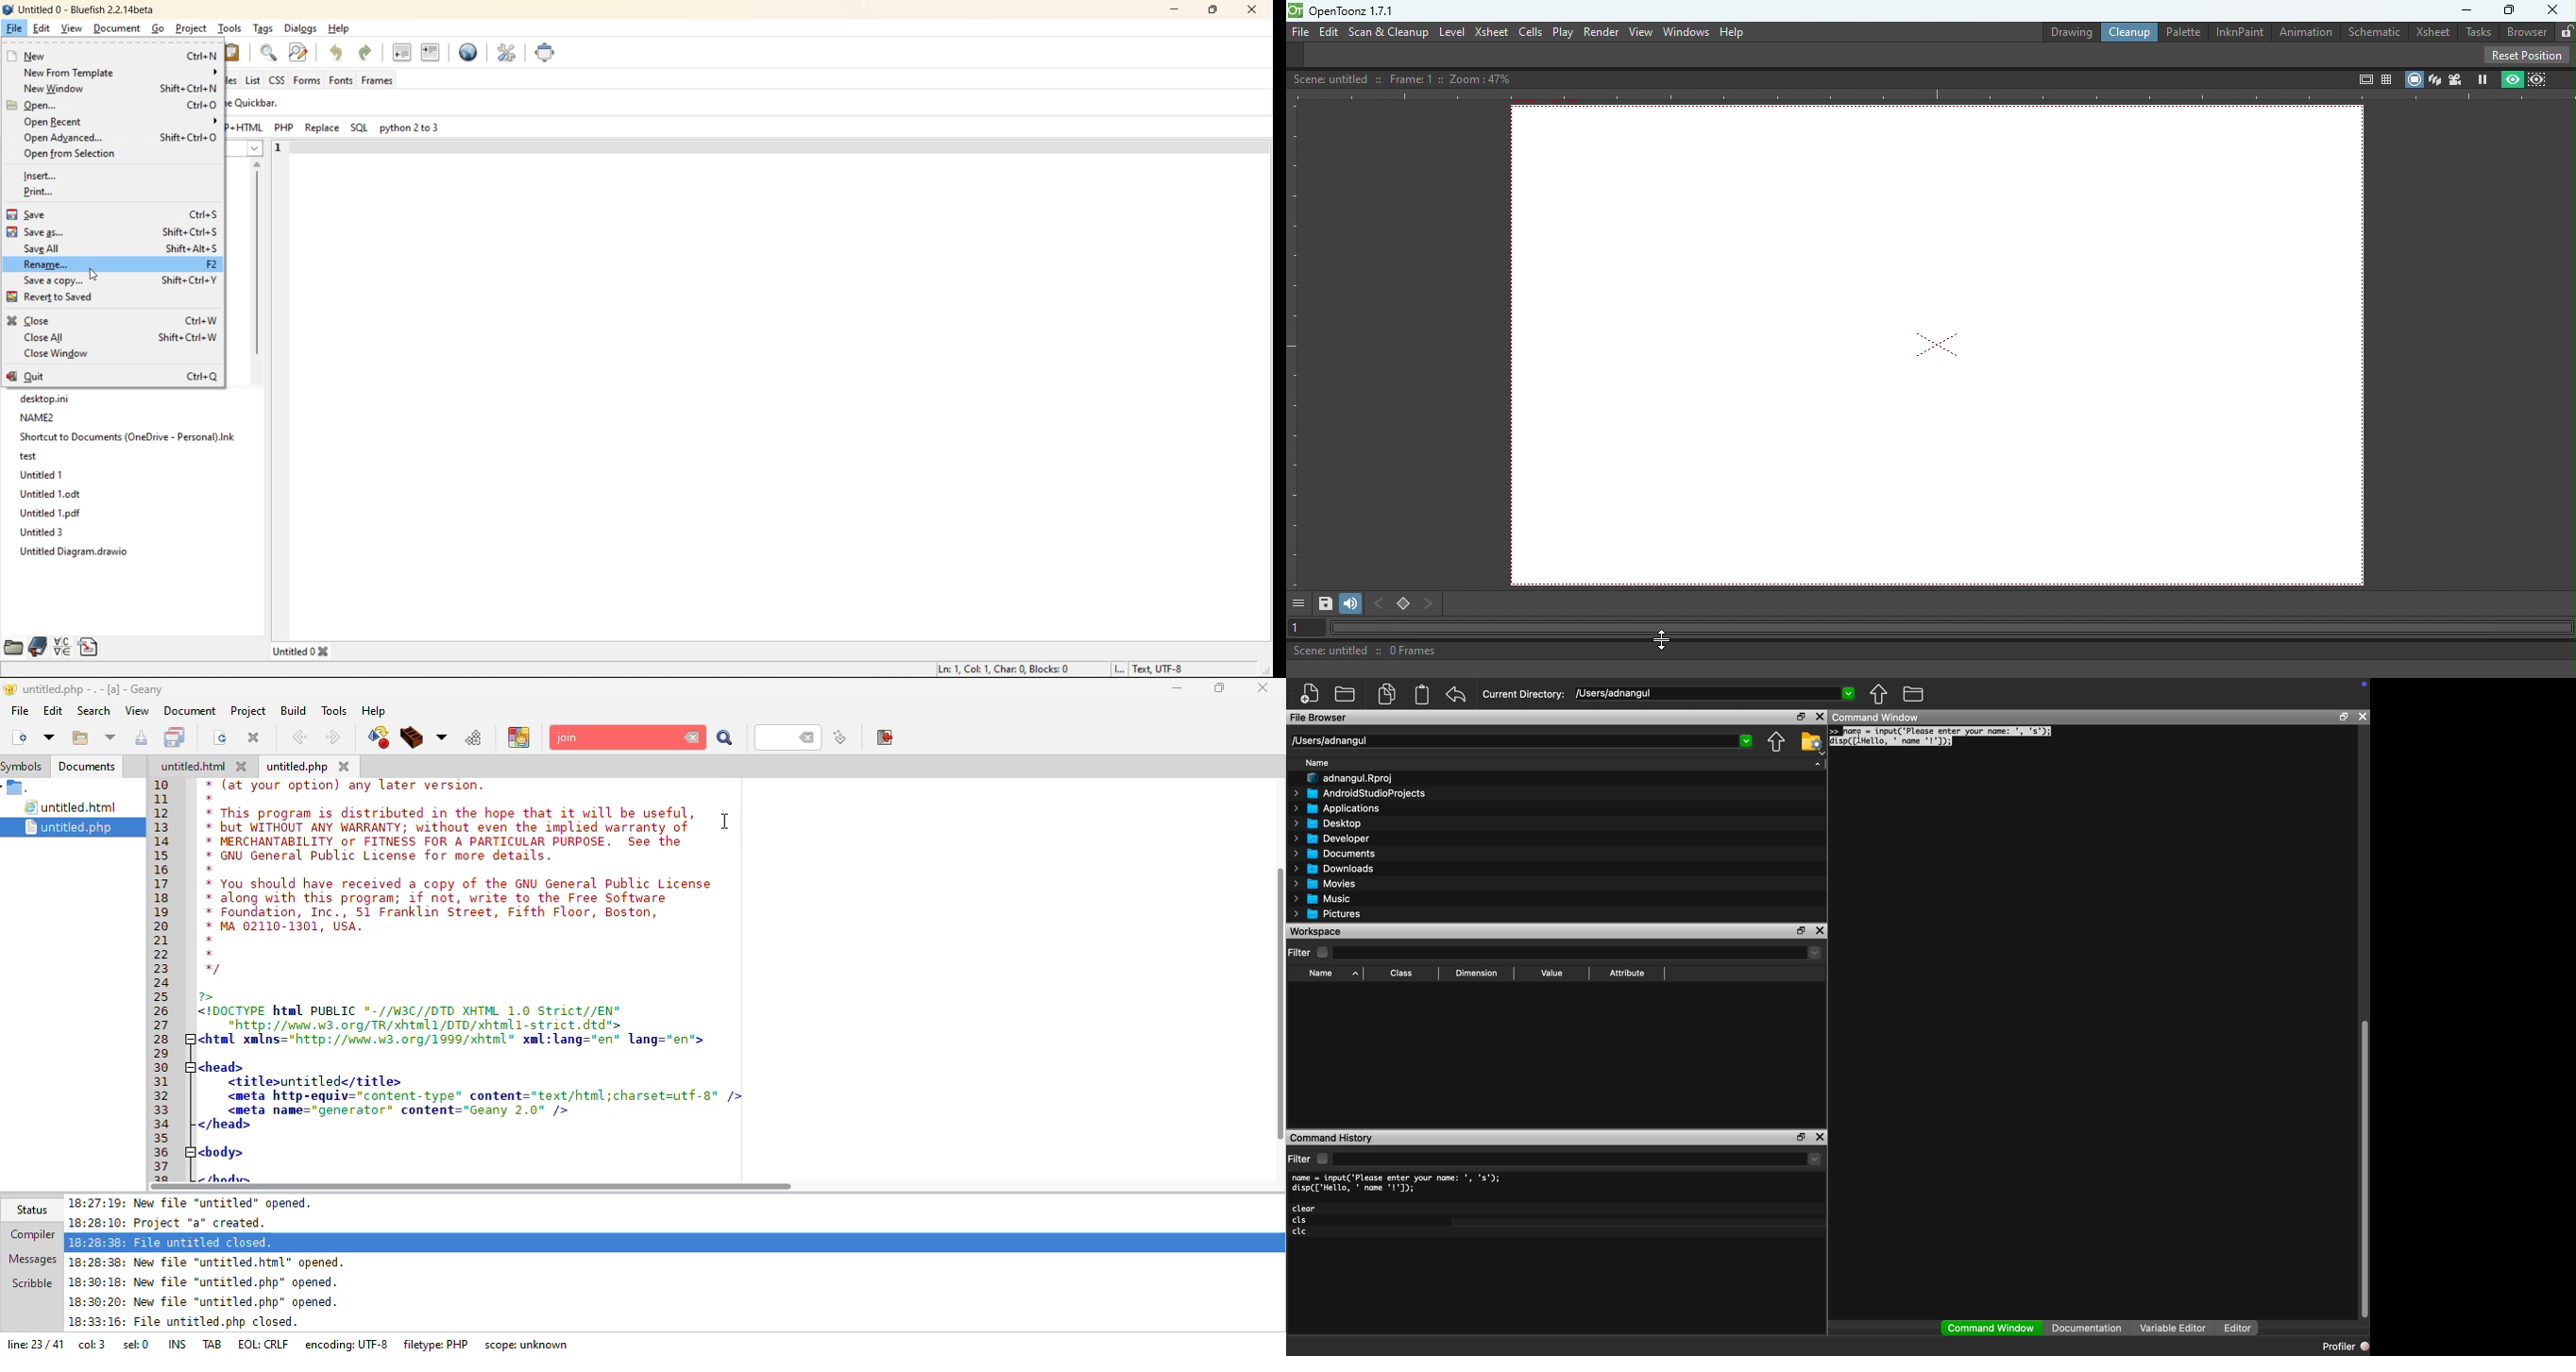  What do you see at coordinates (1337, 853) in the screenshot?
I see `Documents` at bounding box center [1337, 853].